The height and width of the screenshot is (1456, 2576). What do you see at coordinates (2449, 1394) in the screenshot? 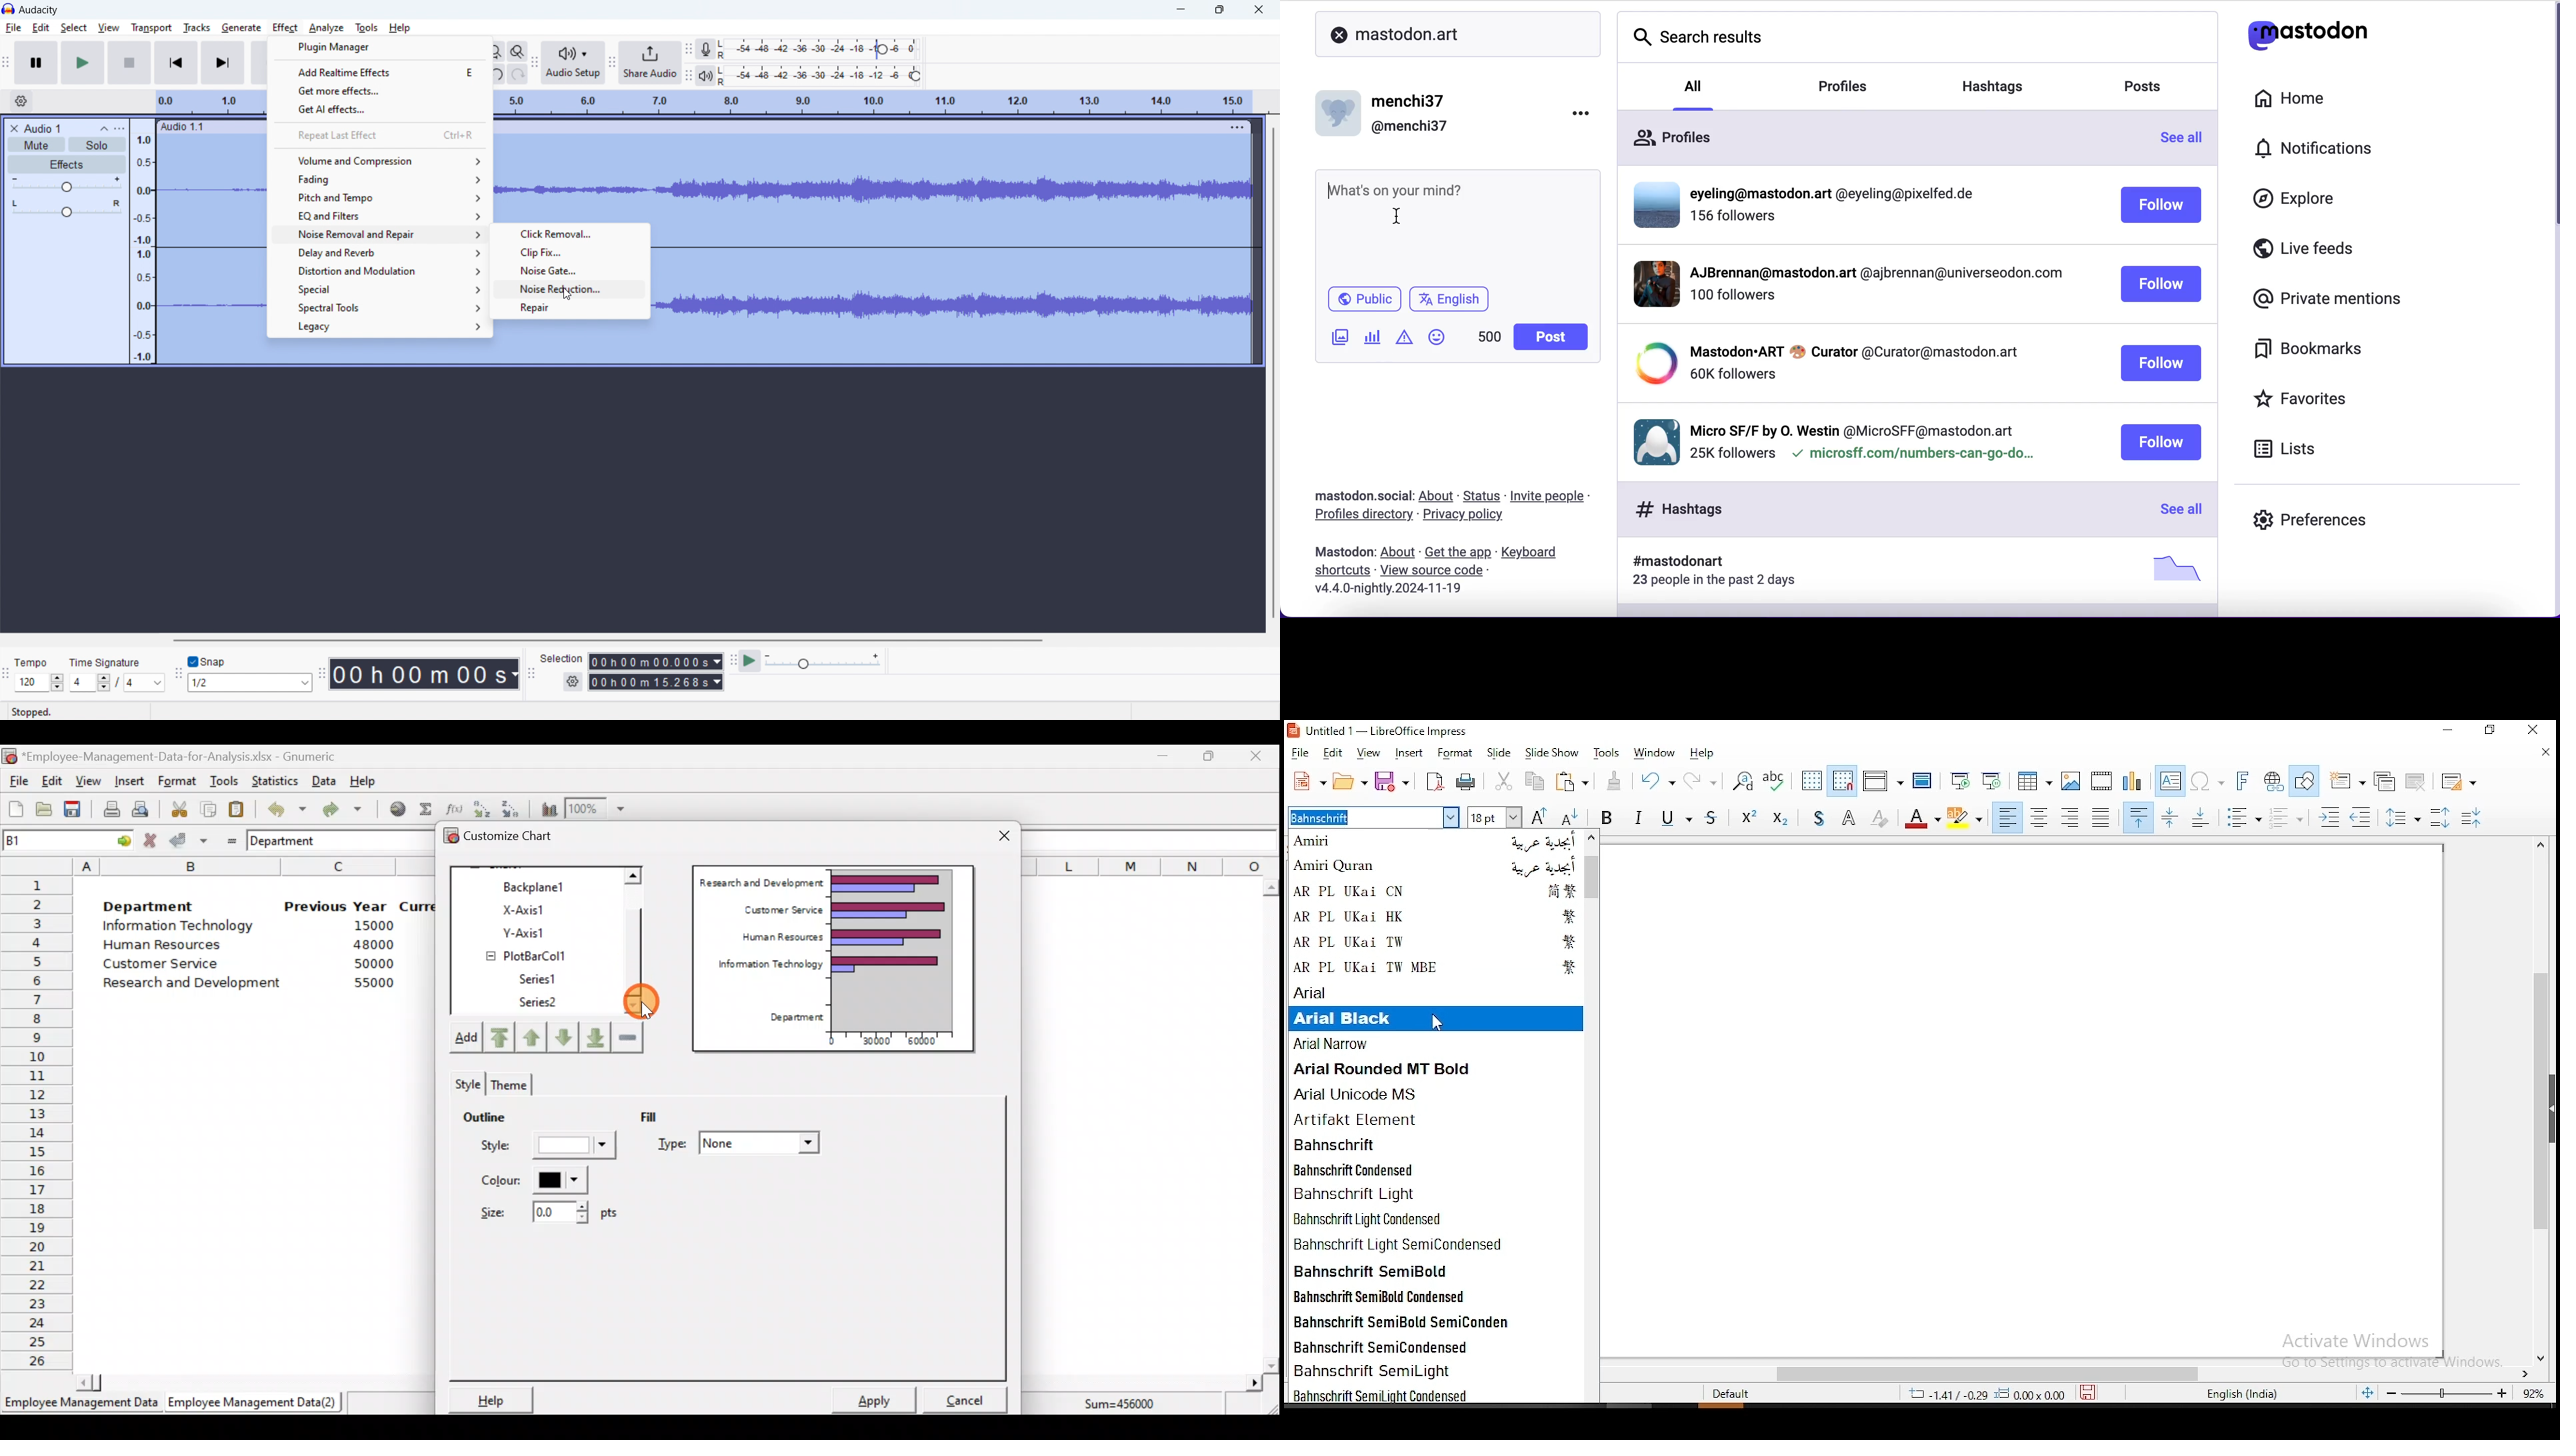
I see `zoom slider` at bounding box center [2449, 1394].